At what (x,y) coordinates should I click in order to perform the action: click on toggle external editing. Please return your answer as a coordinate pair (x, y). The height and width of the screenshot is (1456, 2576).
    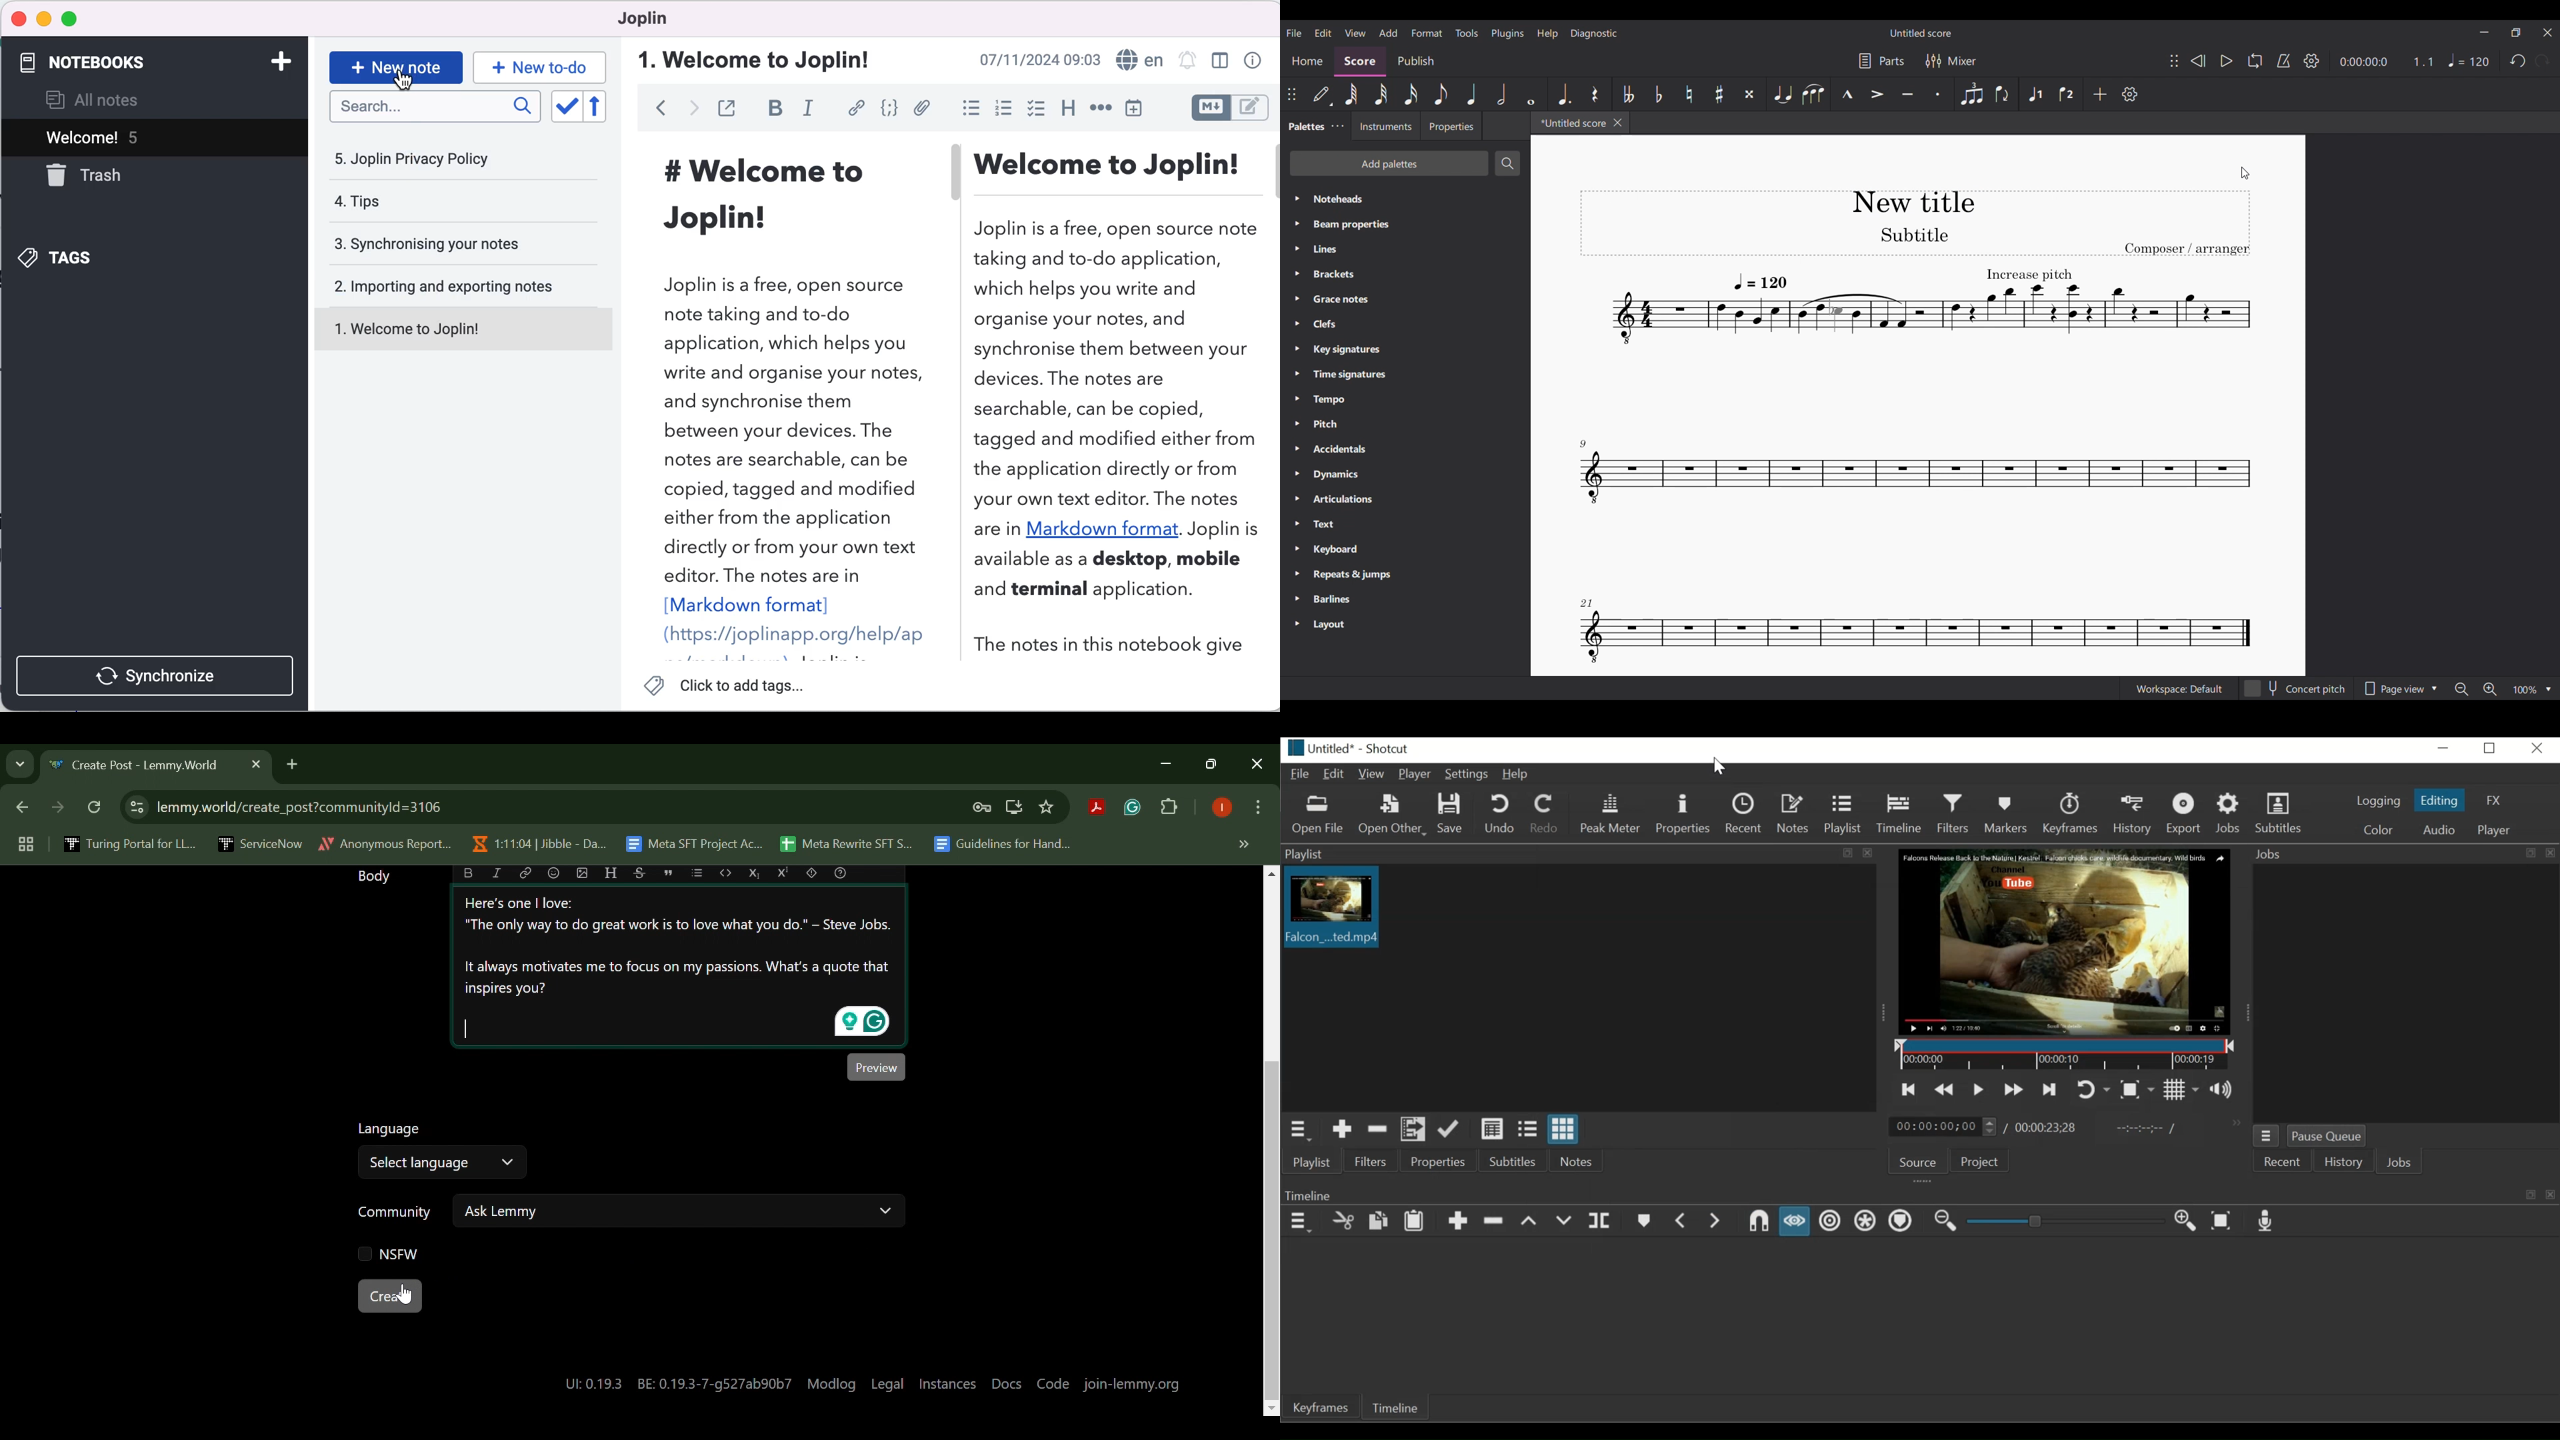
    Looking at the image, I should click on (729, 108).